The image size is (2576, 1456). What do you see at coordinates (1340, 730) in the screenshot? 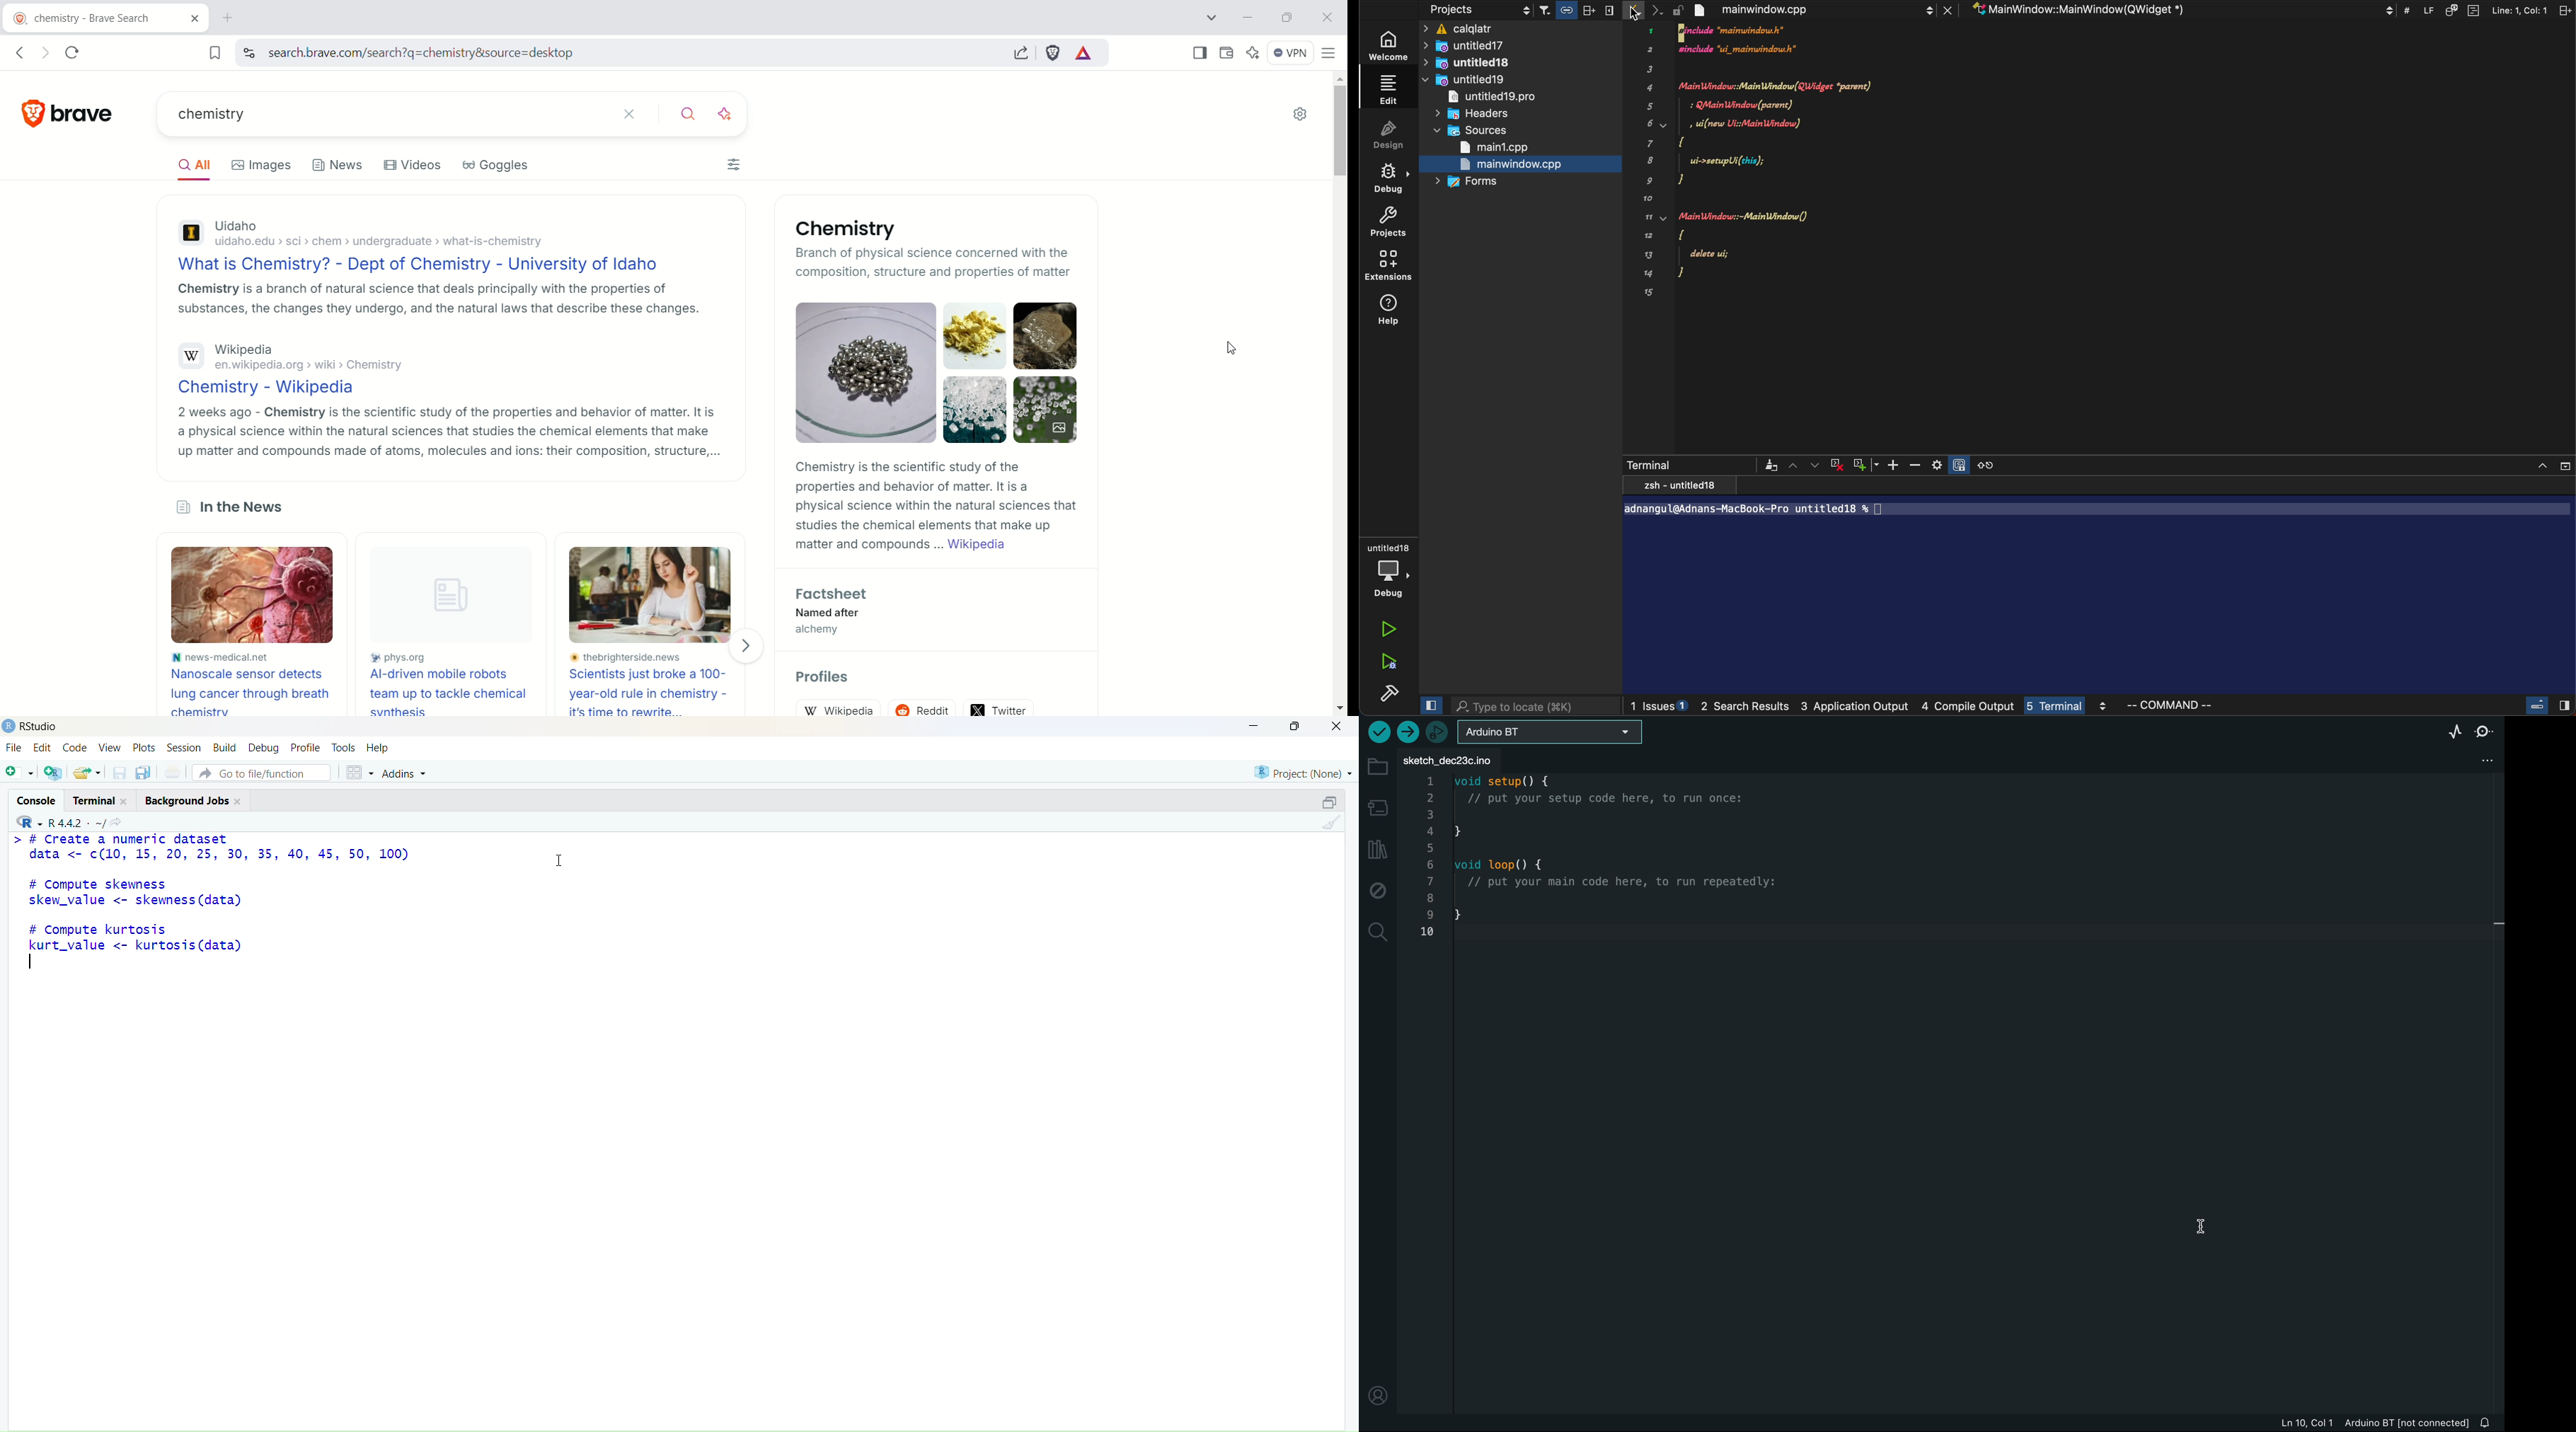
I see `Close` at bounding box center [1340, 730].